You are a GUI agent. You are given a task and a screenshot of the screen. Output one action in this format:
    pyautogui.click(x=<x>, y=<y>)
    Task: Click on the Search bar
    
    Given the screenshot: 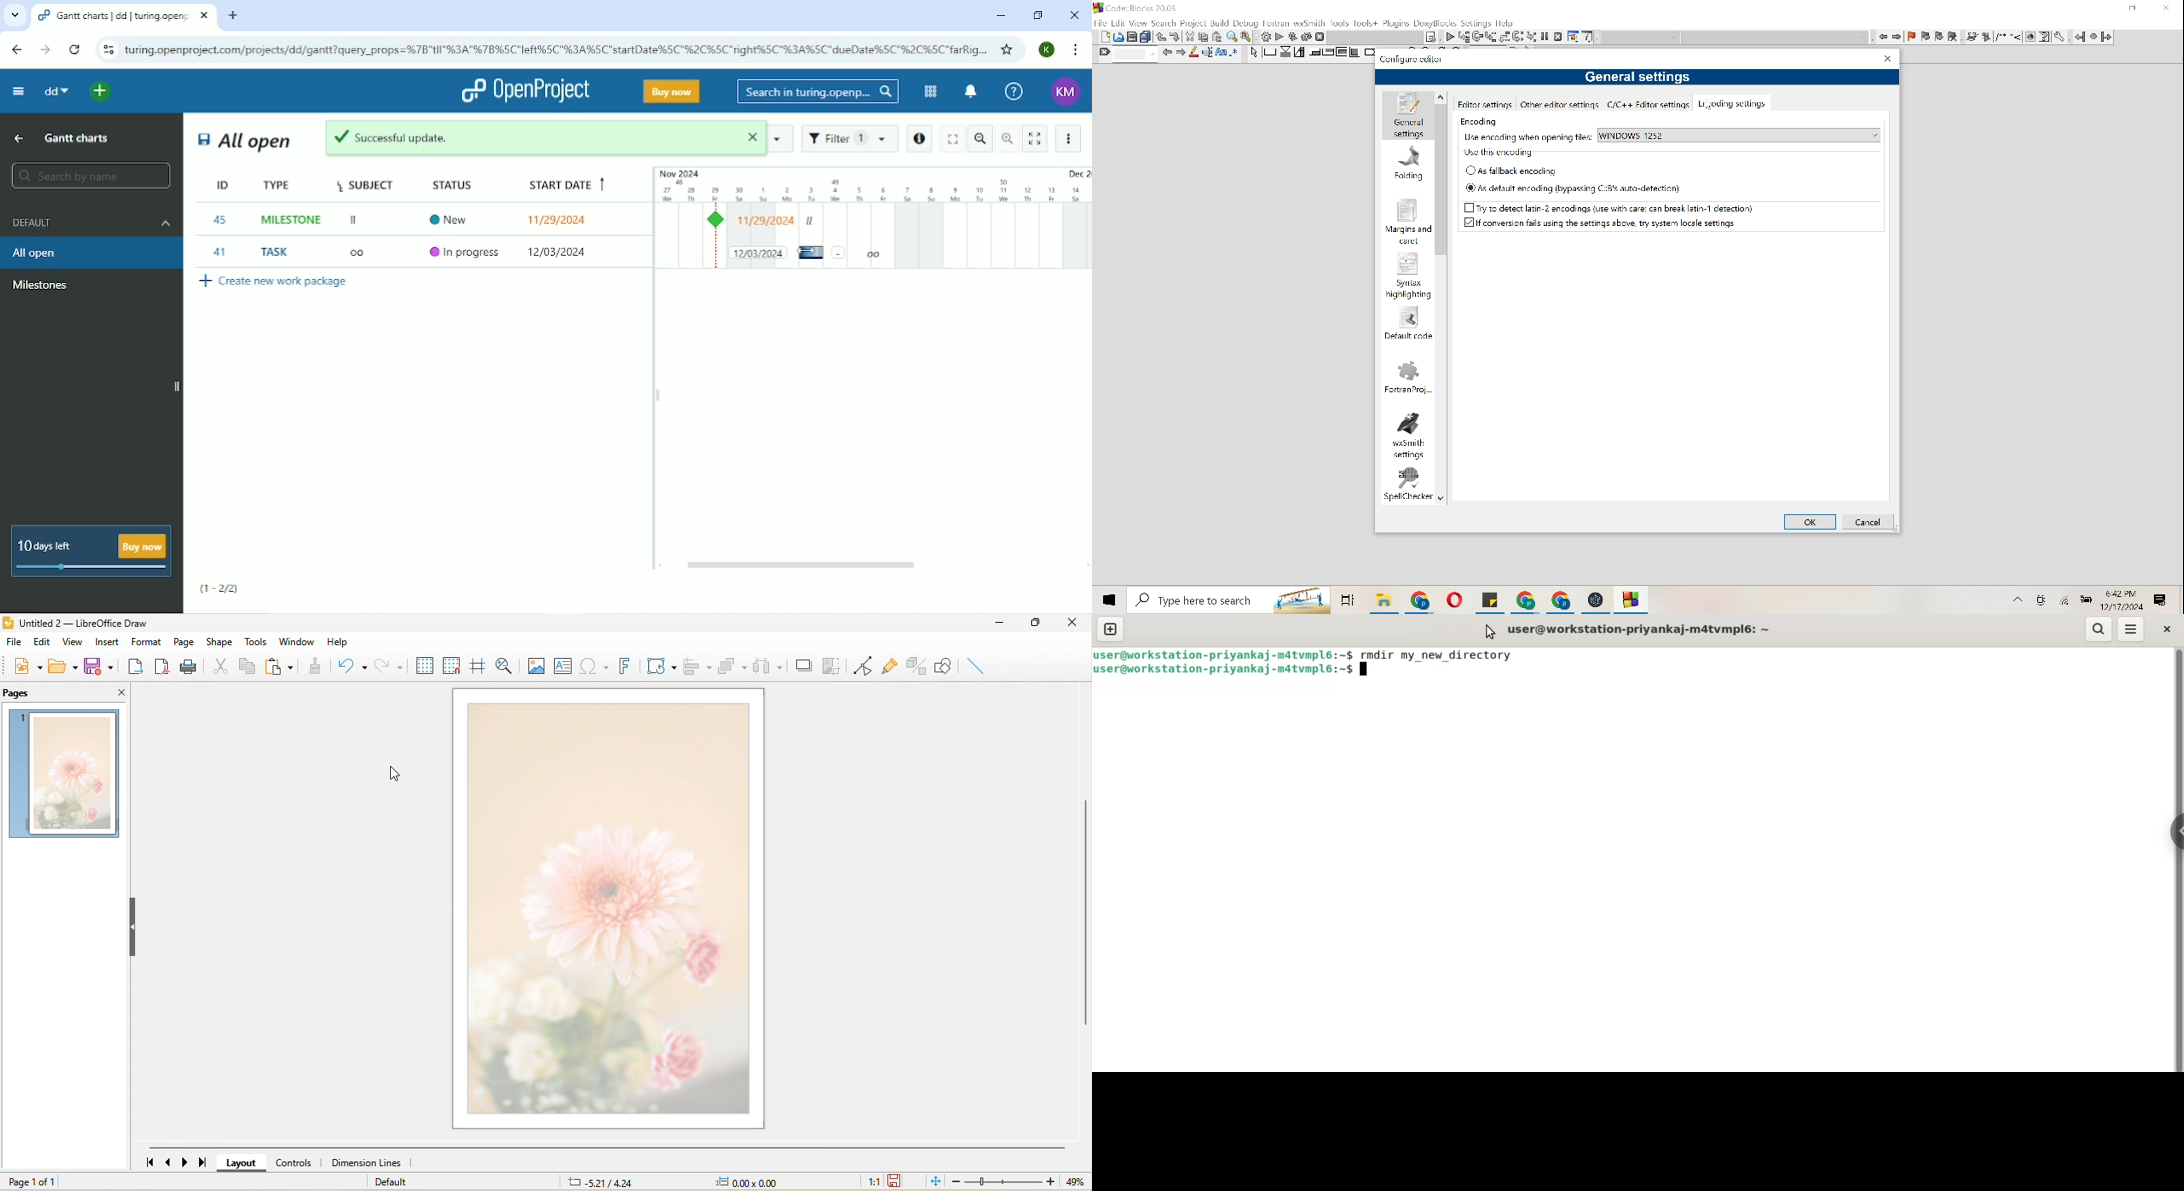 What is the action you would take?
    pyautogui.click(x=1228, y=600)
    